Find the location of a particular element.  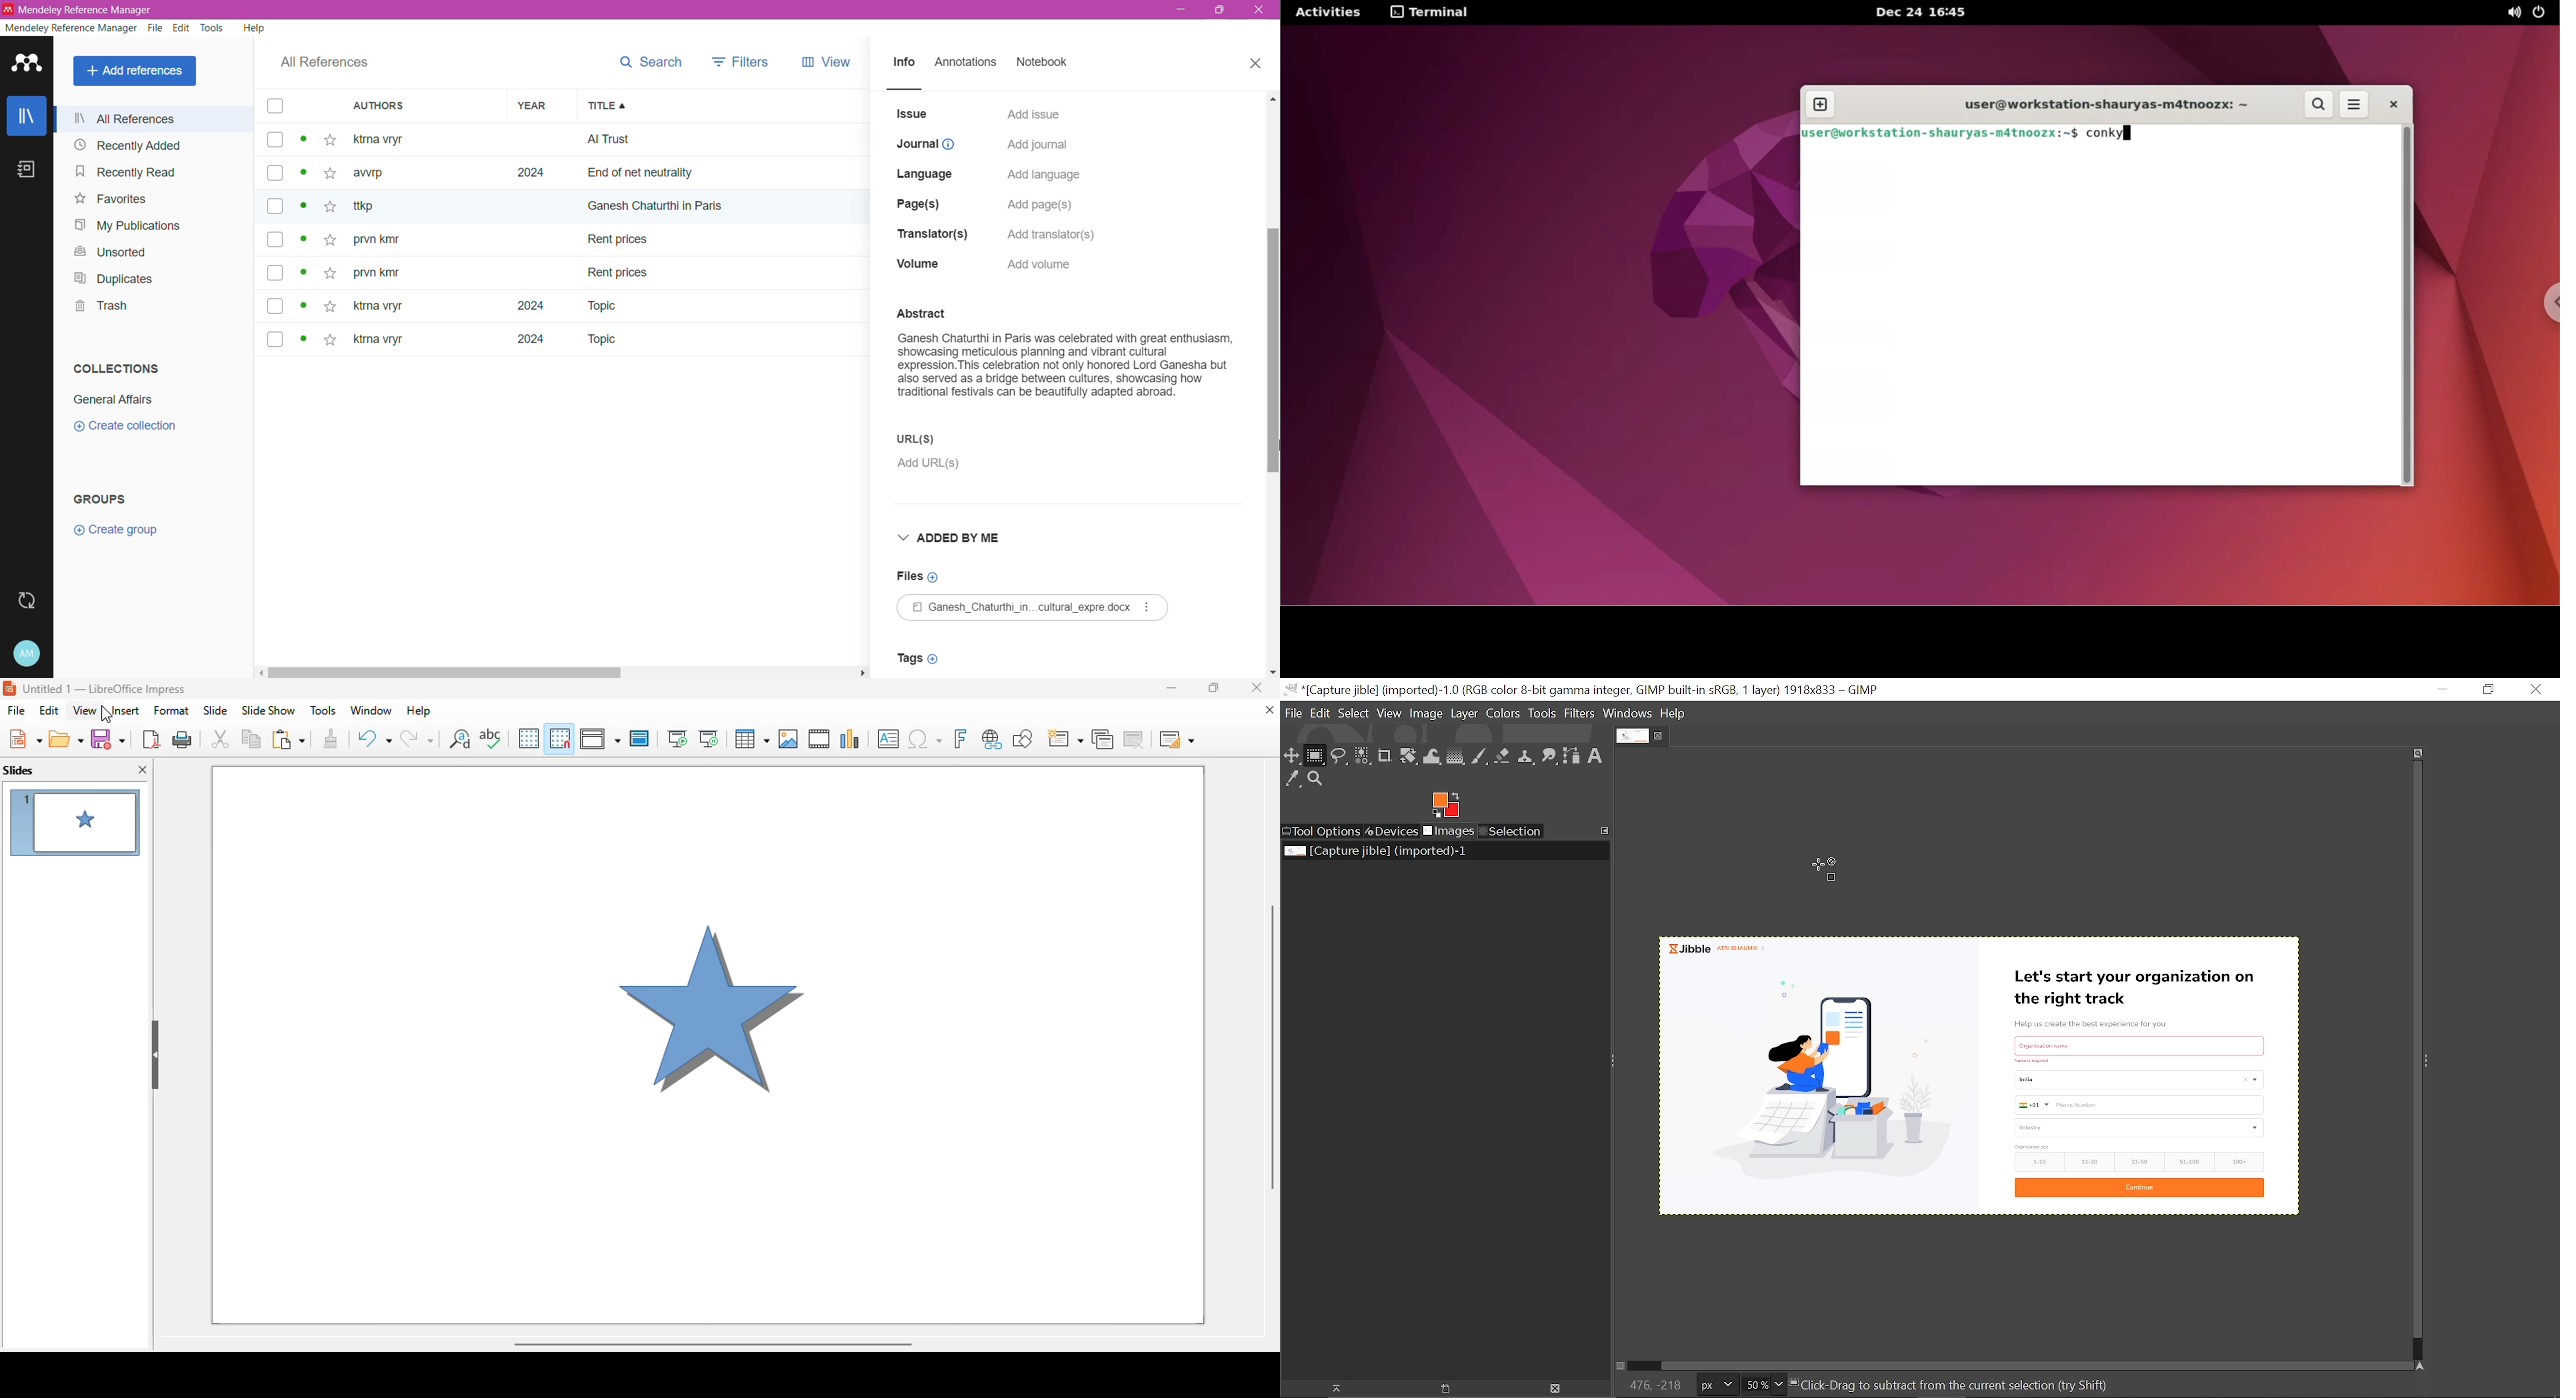

horizontal scroll bar is located at coordinates (712, 1344).